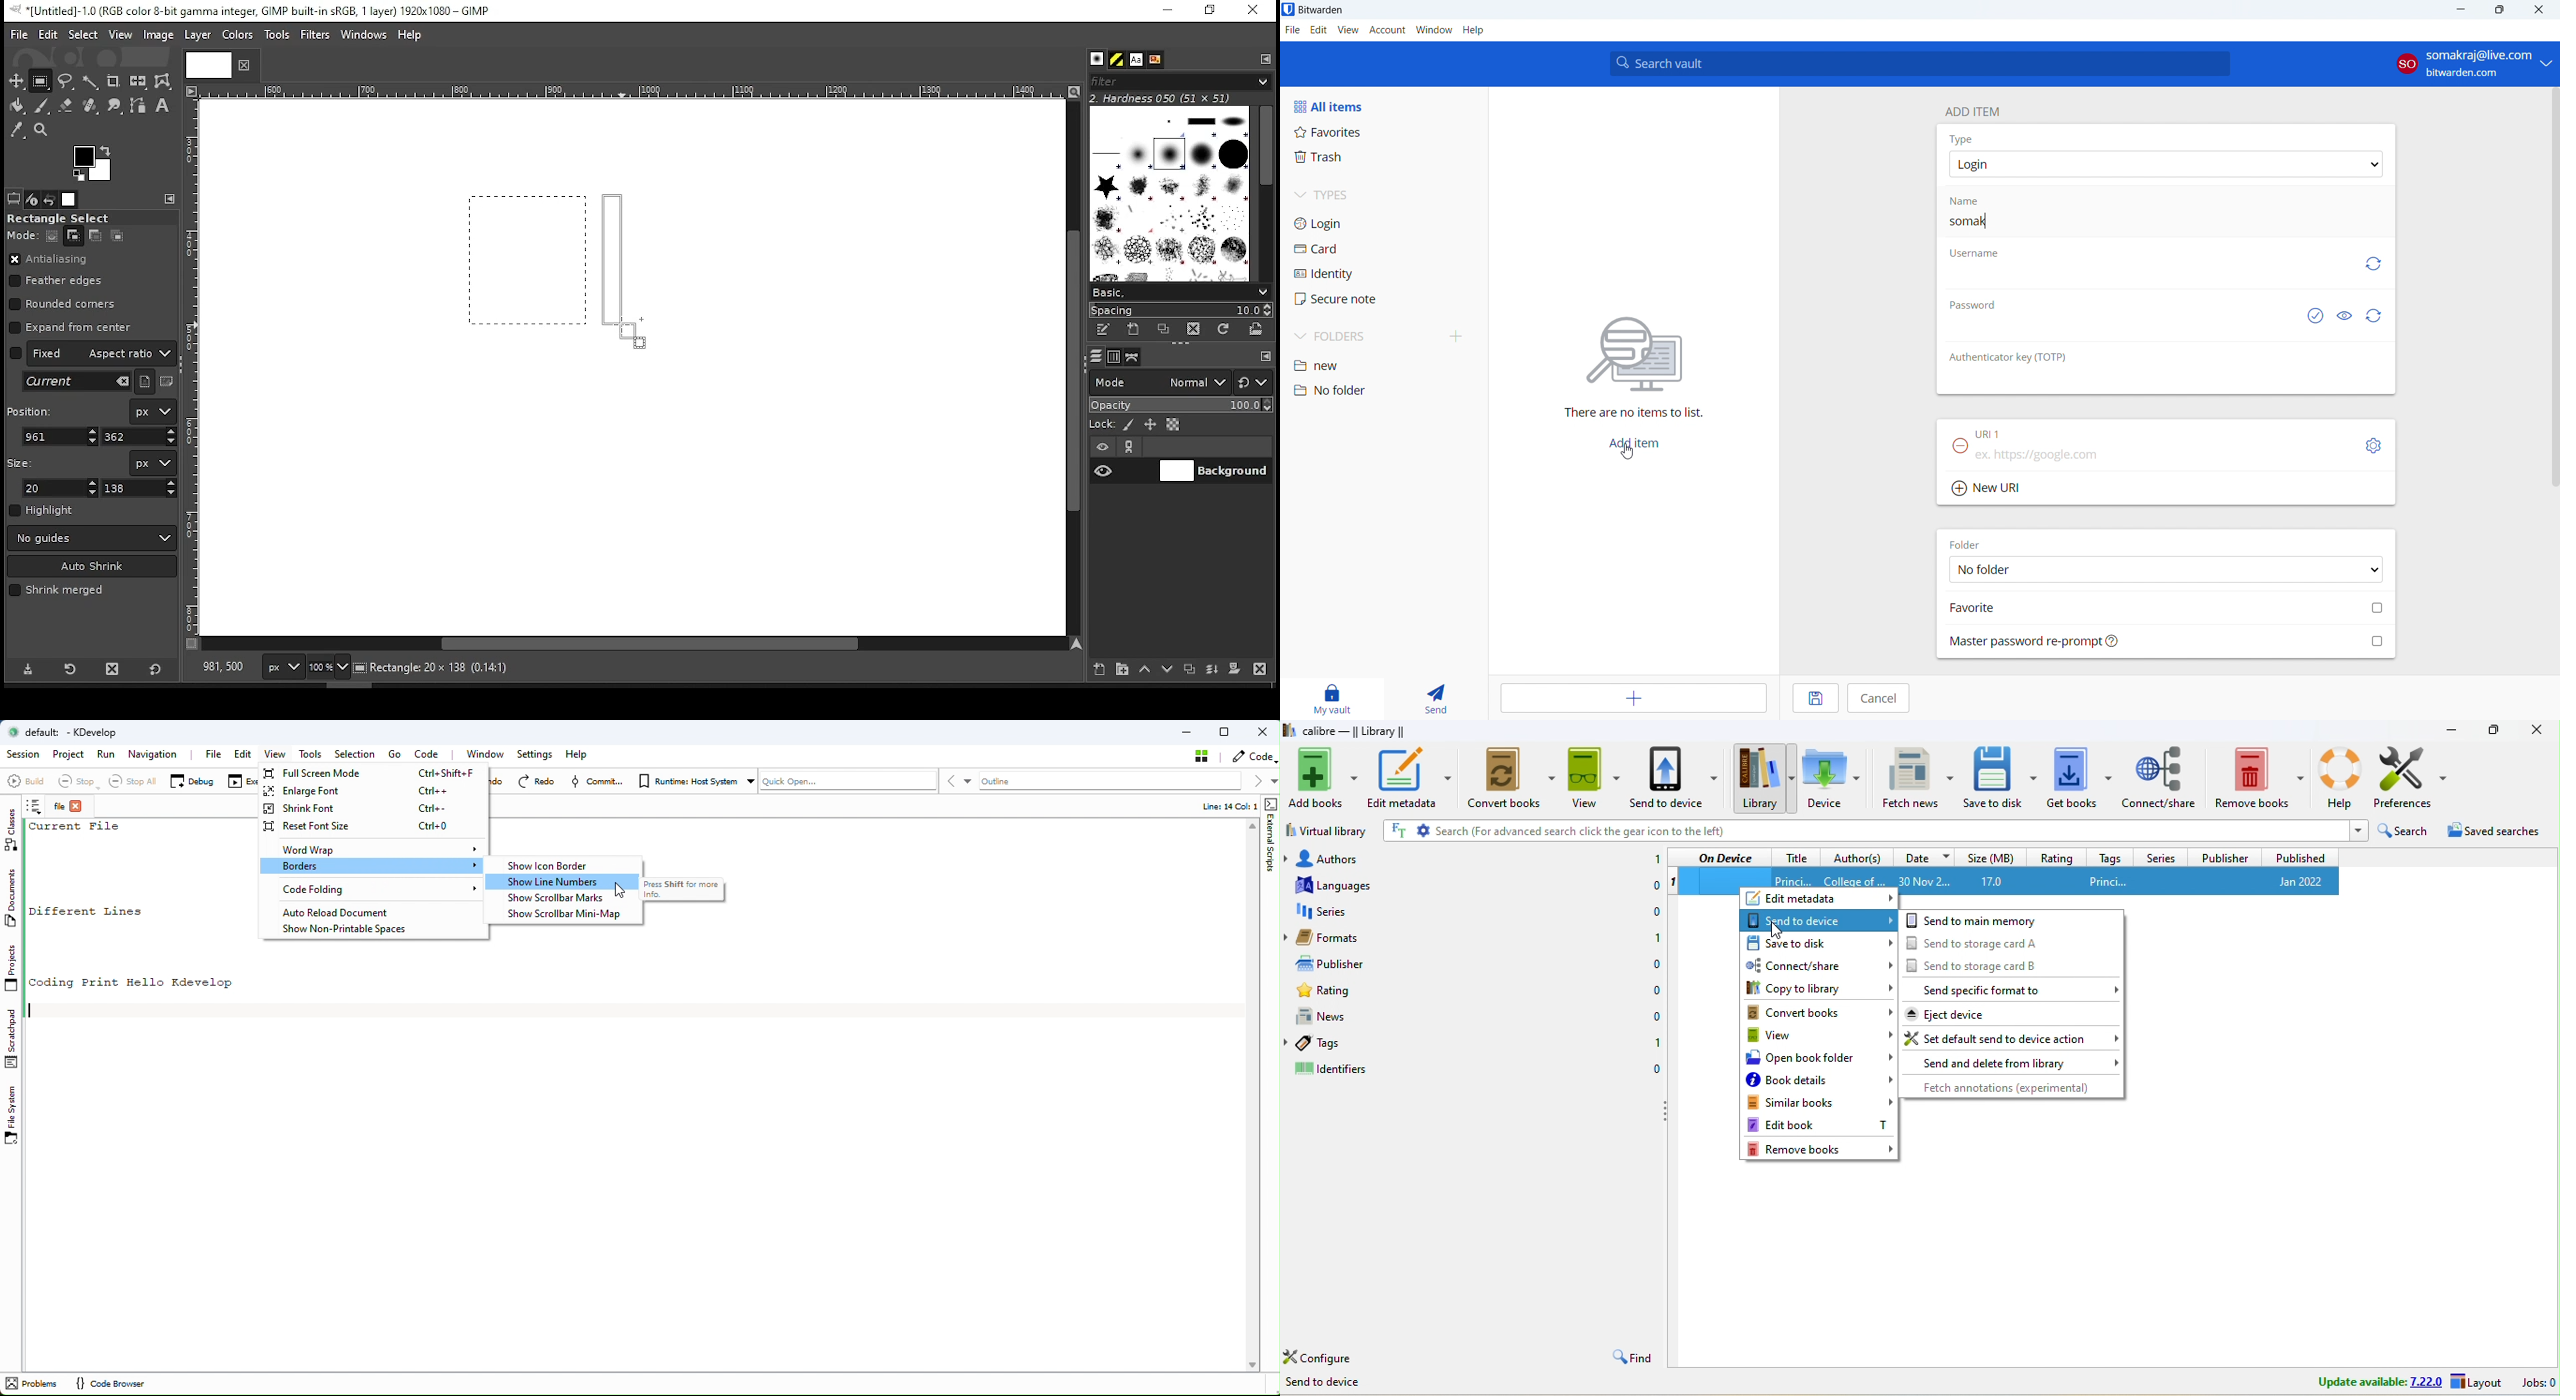  I want to click on 17.0, so click(2004, 881).